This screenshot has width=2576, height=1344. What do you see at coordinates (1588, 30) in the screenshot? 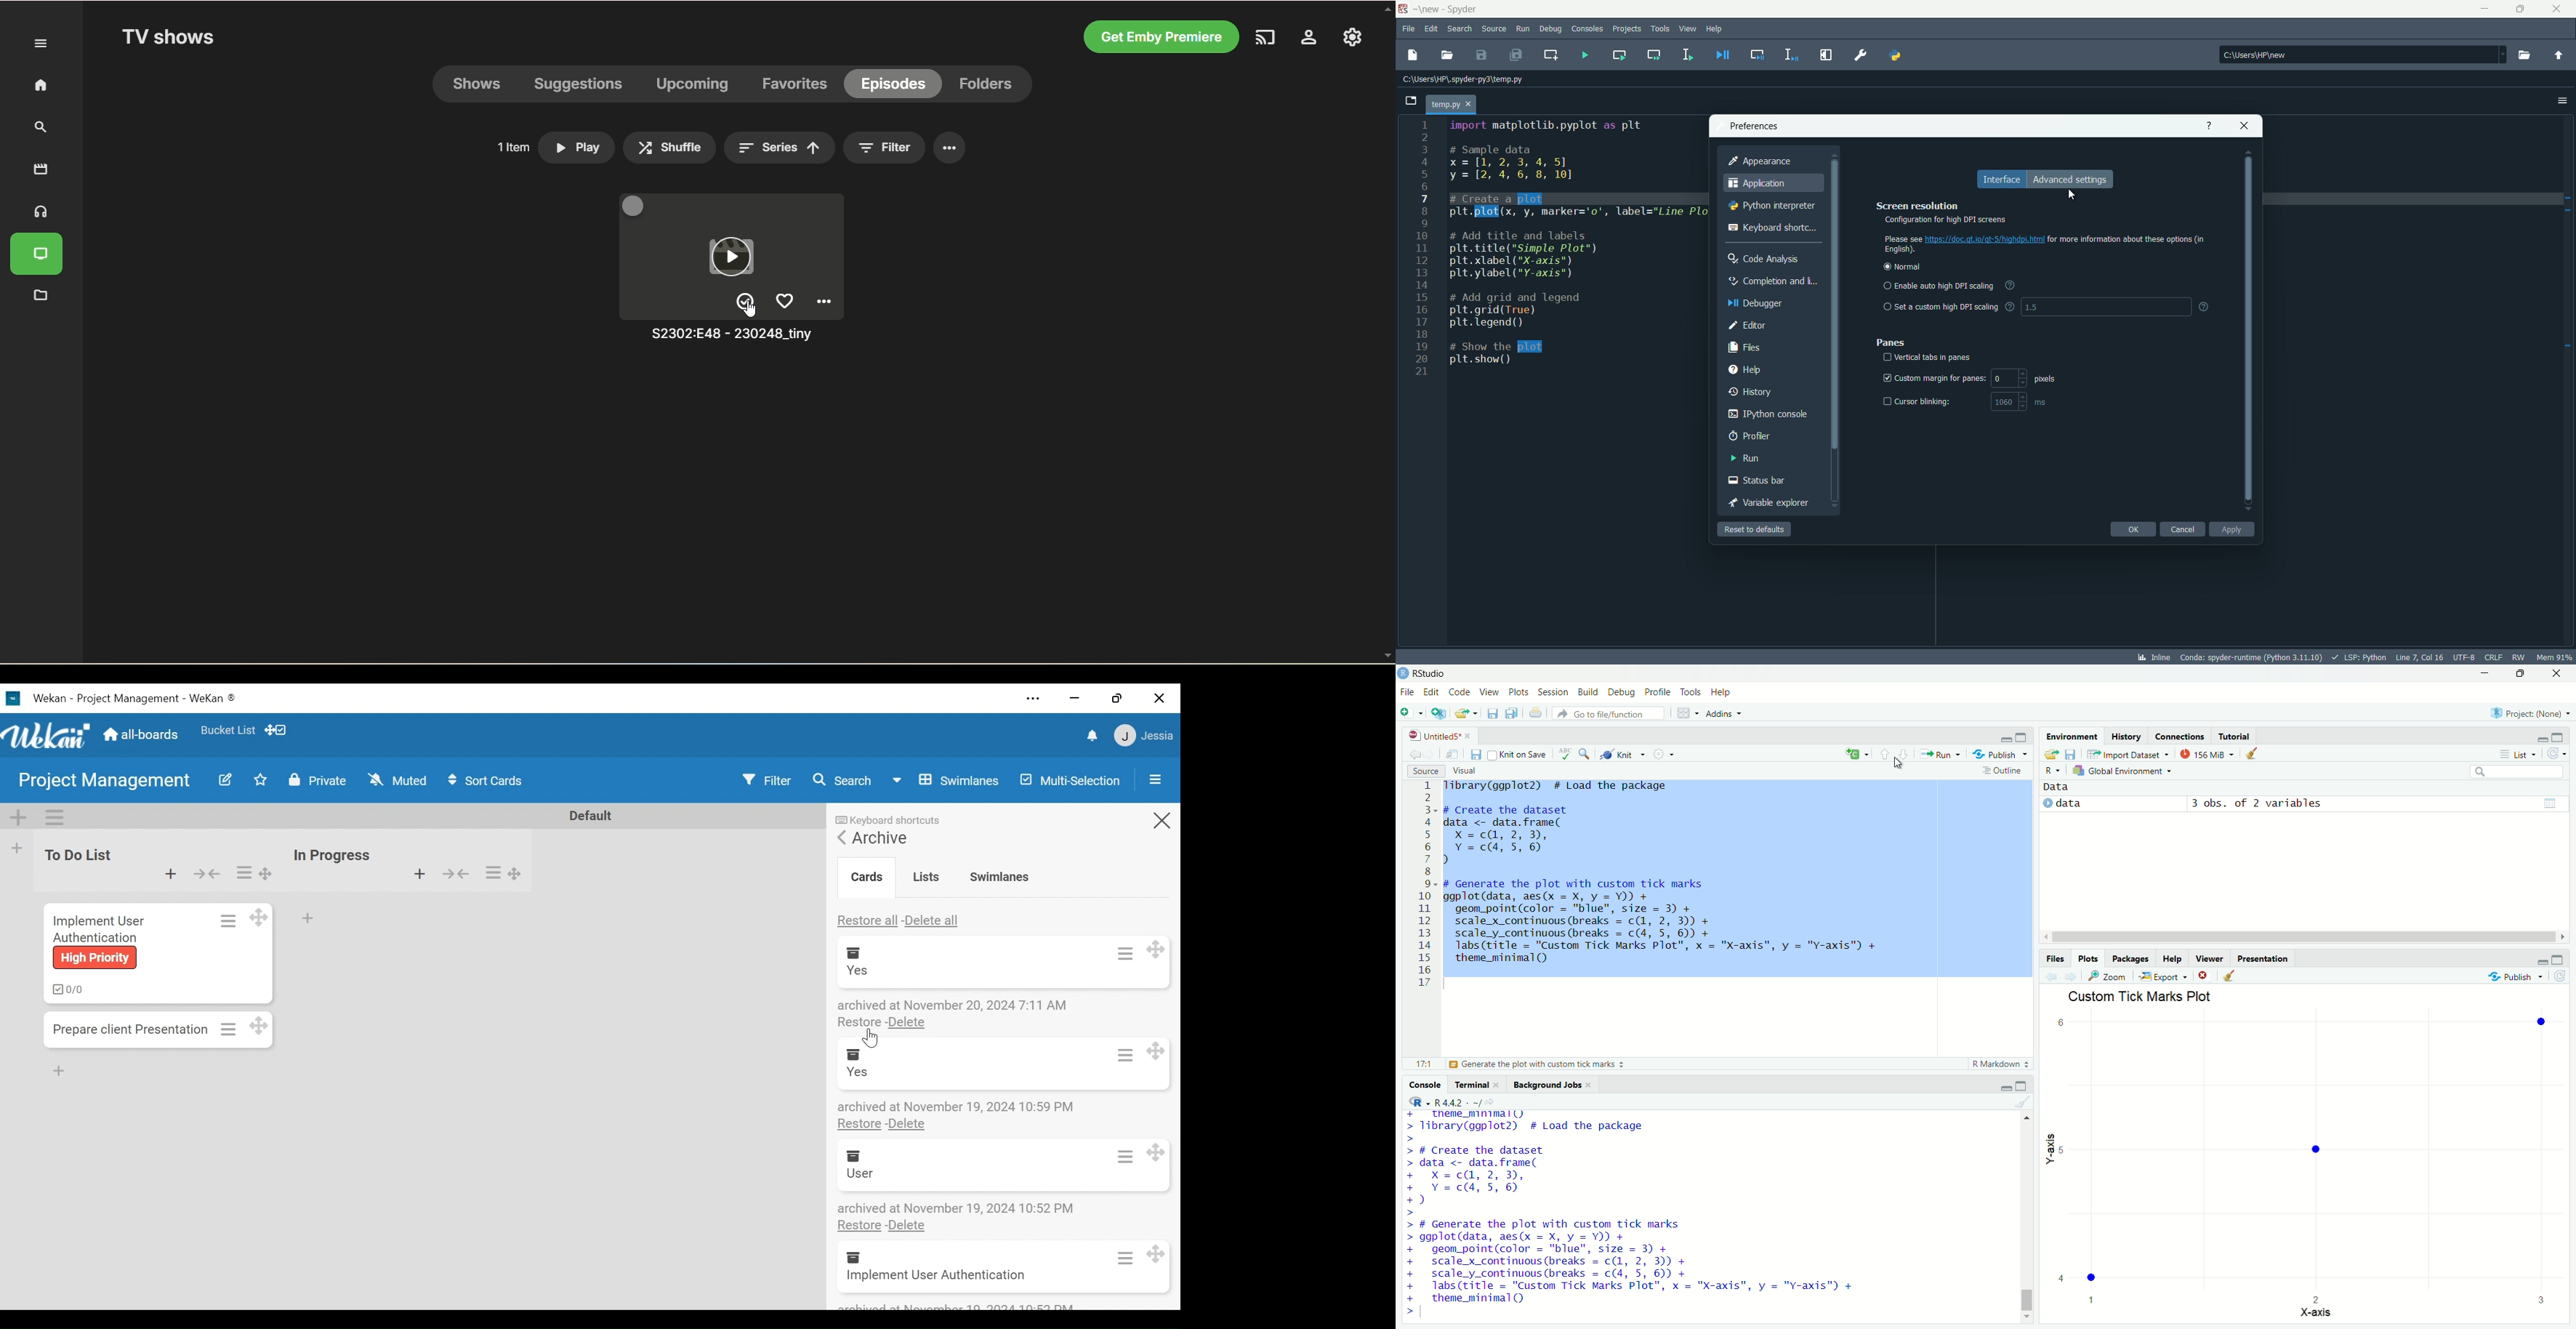
I see `consoles` at bounding box center [1588, 30].